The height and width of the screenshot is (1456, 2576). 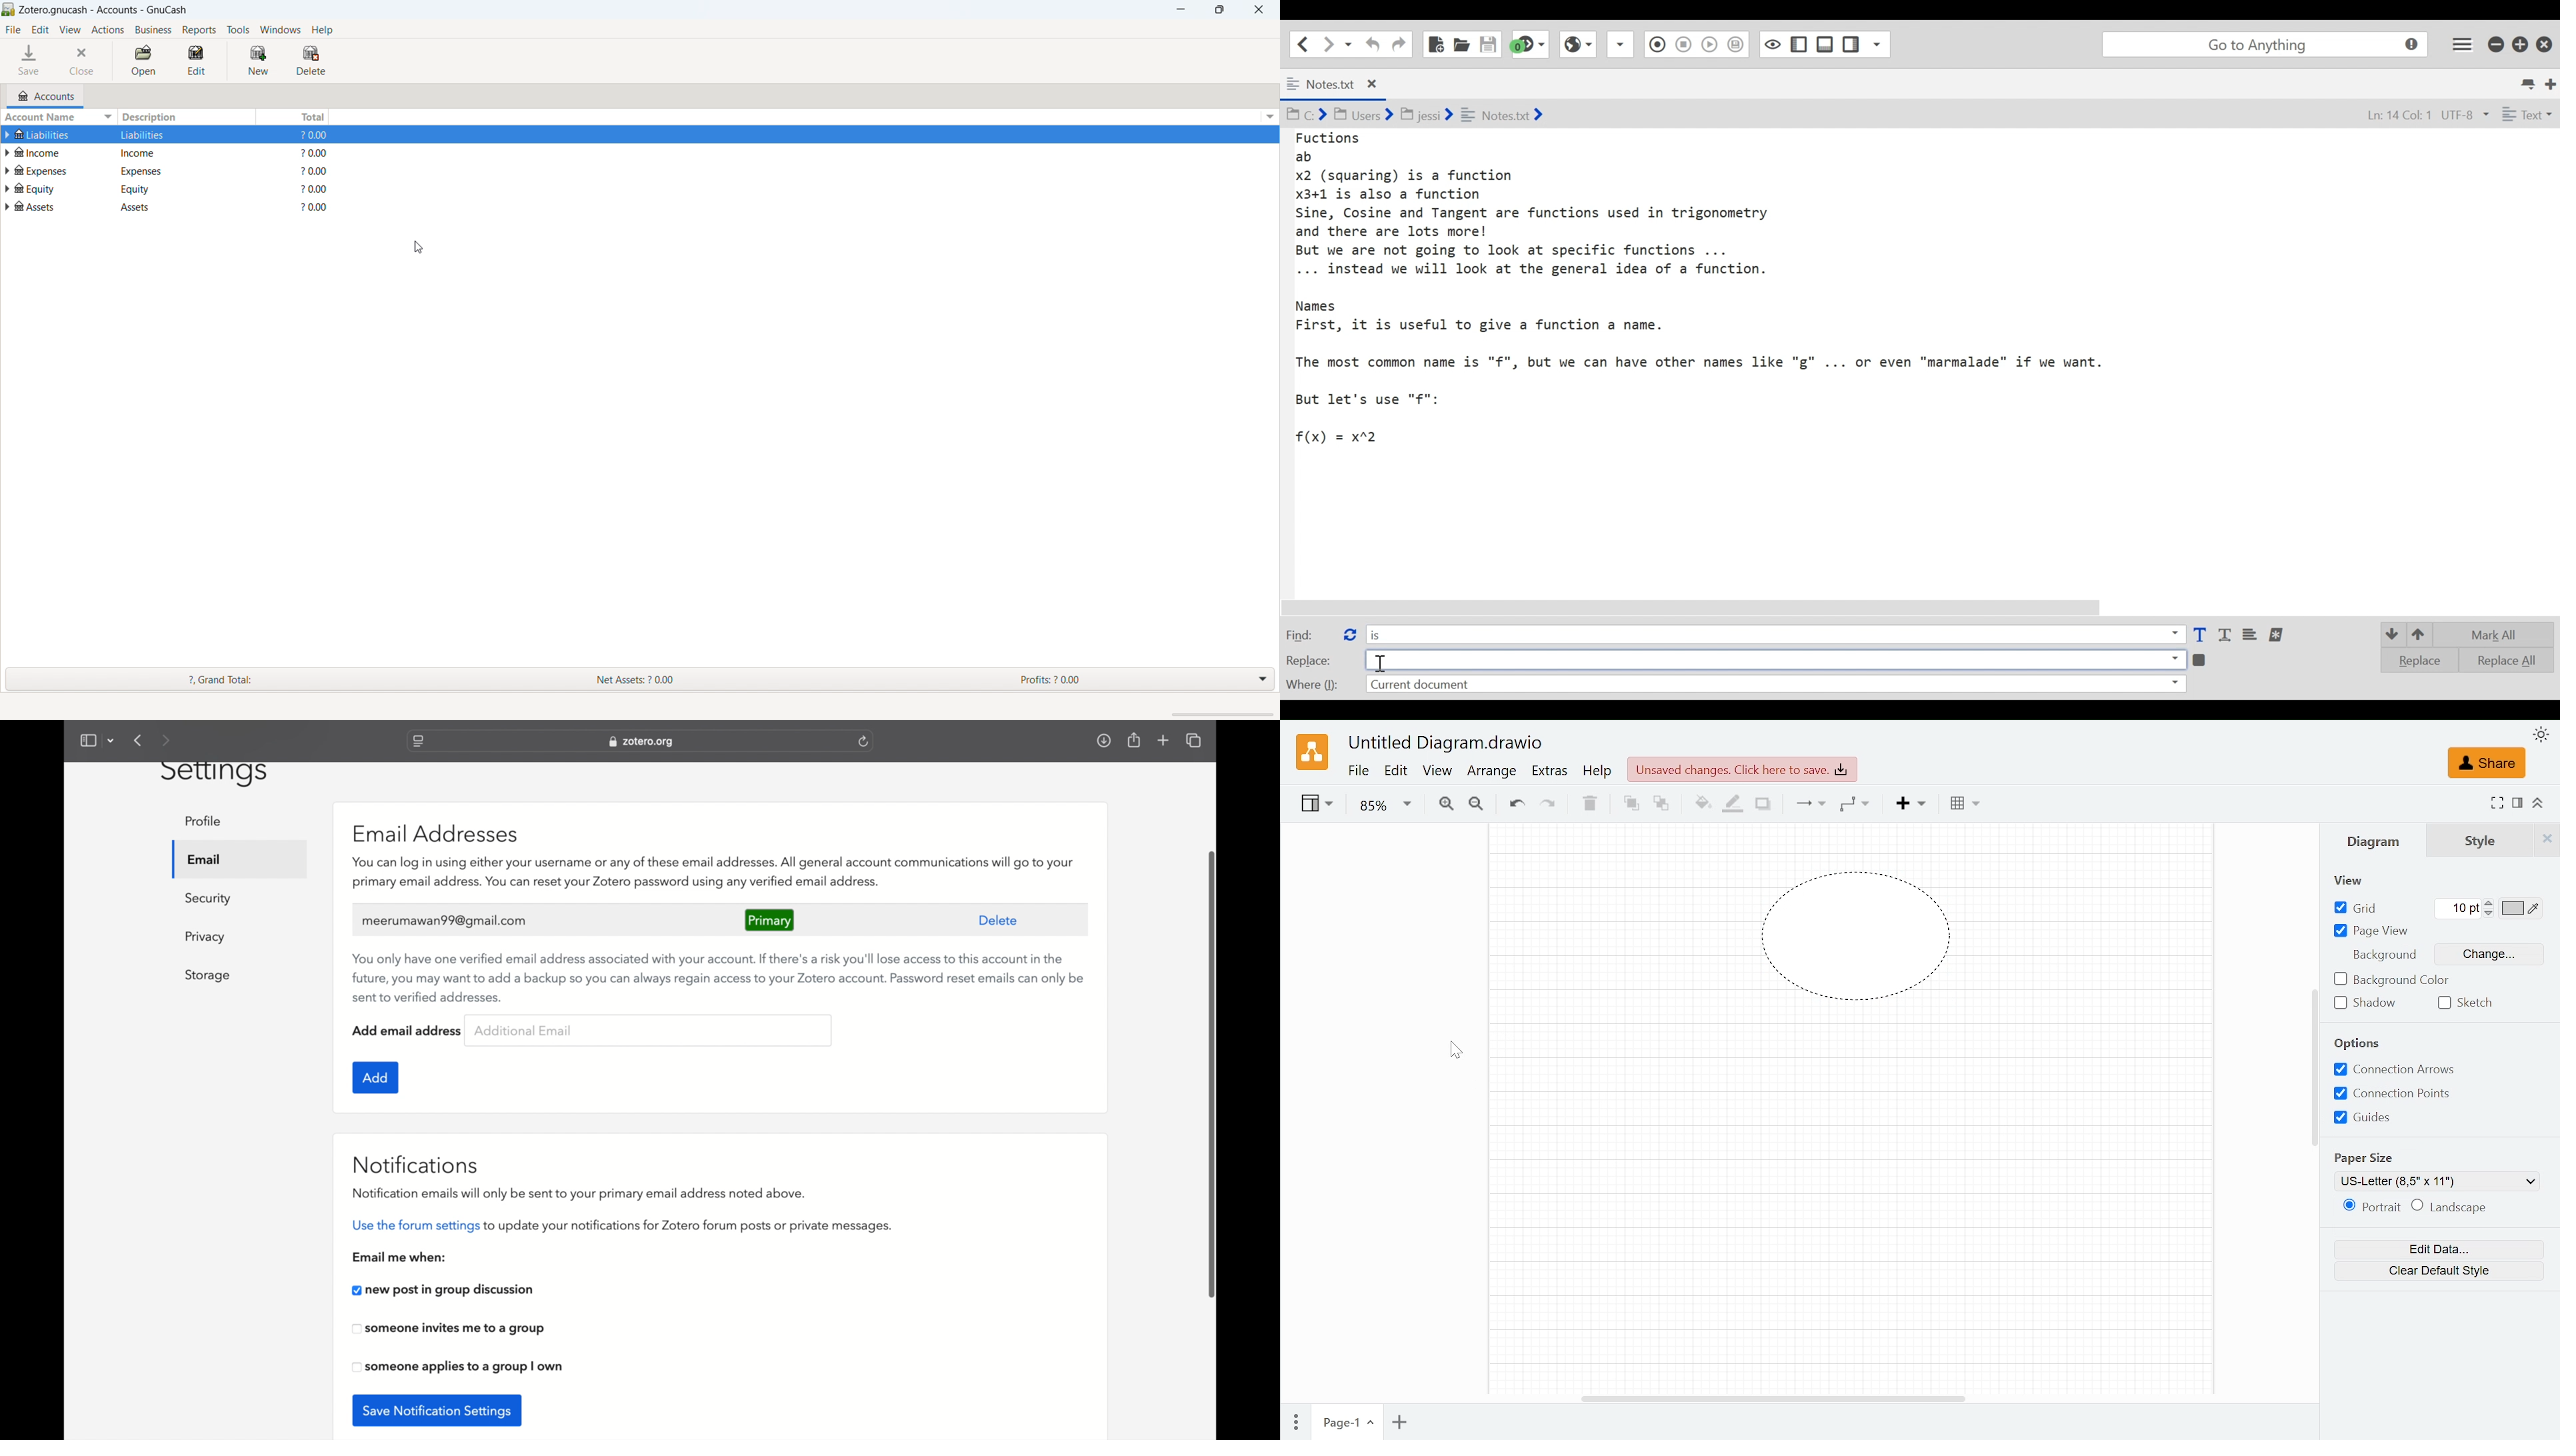 What do you see at coordinates (1313, 751) in the screenshot?
I see `Draw.io logo` at bounding box center [1313, 751].